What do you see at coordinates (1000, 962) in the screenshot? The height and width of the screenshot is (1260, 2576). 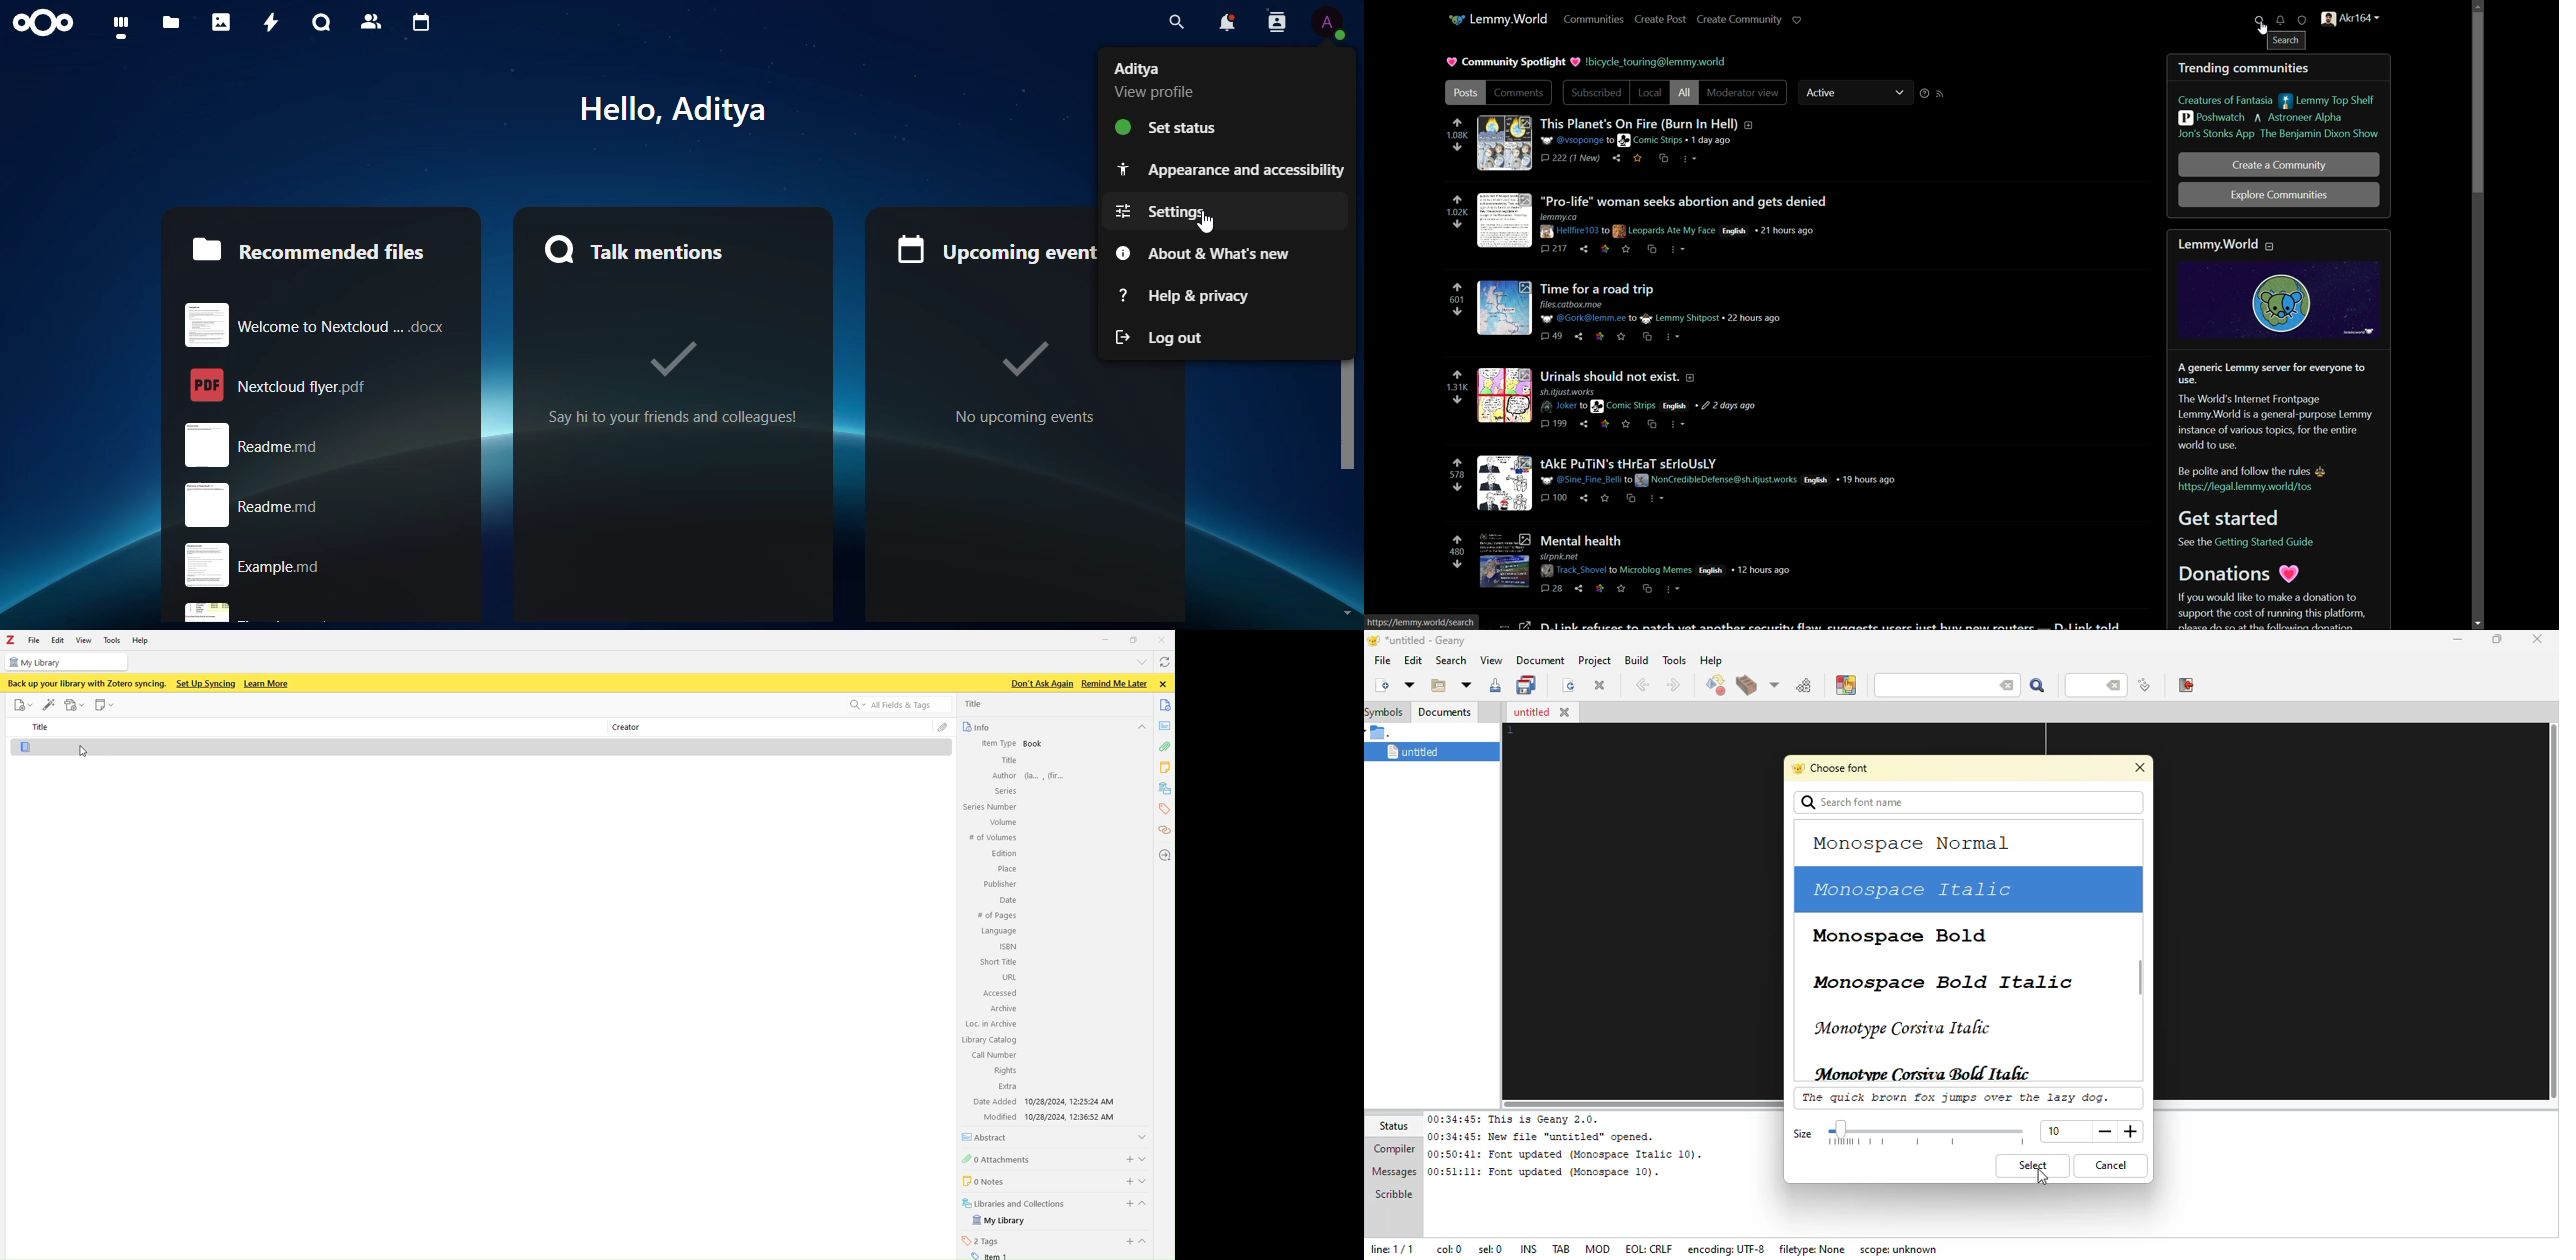 I see `Short Title` at bounding box center [1000, 962].